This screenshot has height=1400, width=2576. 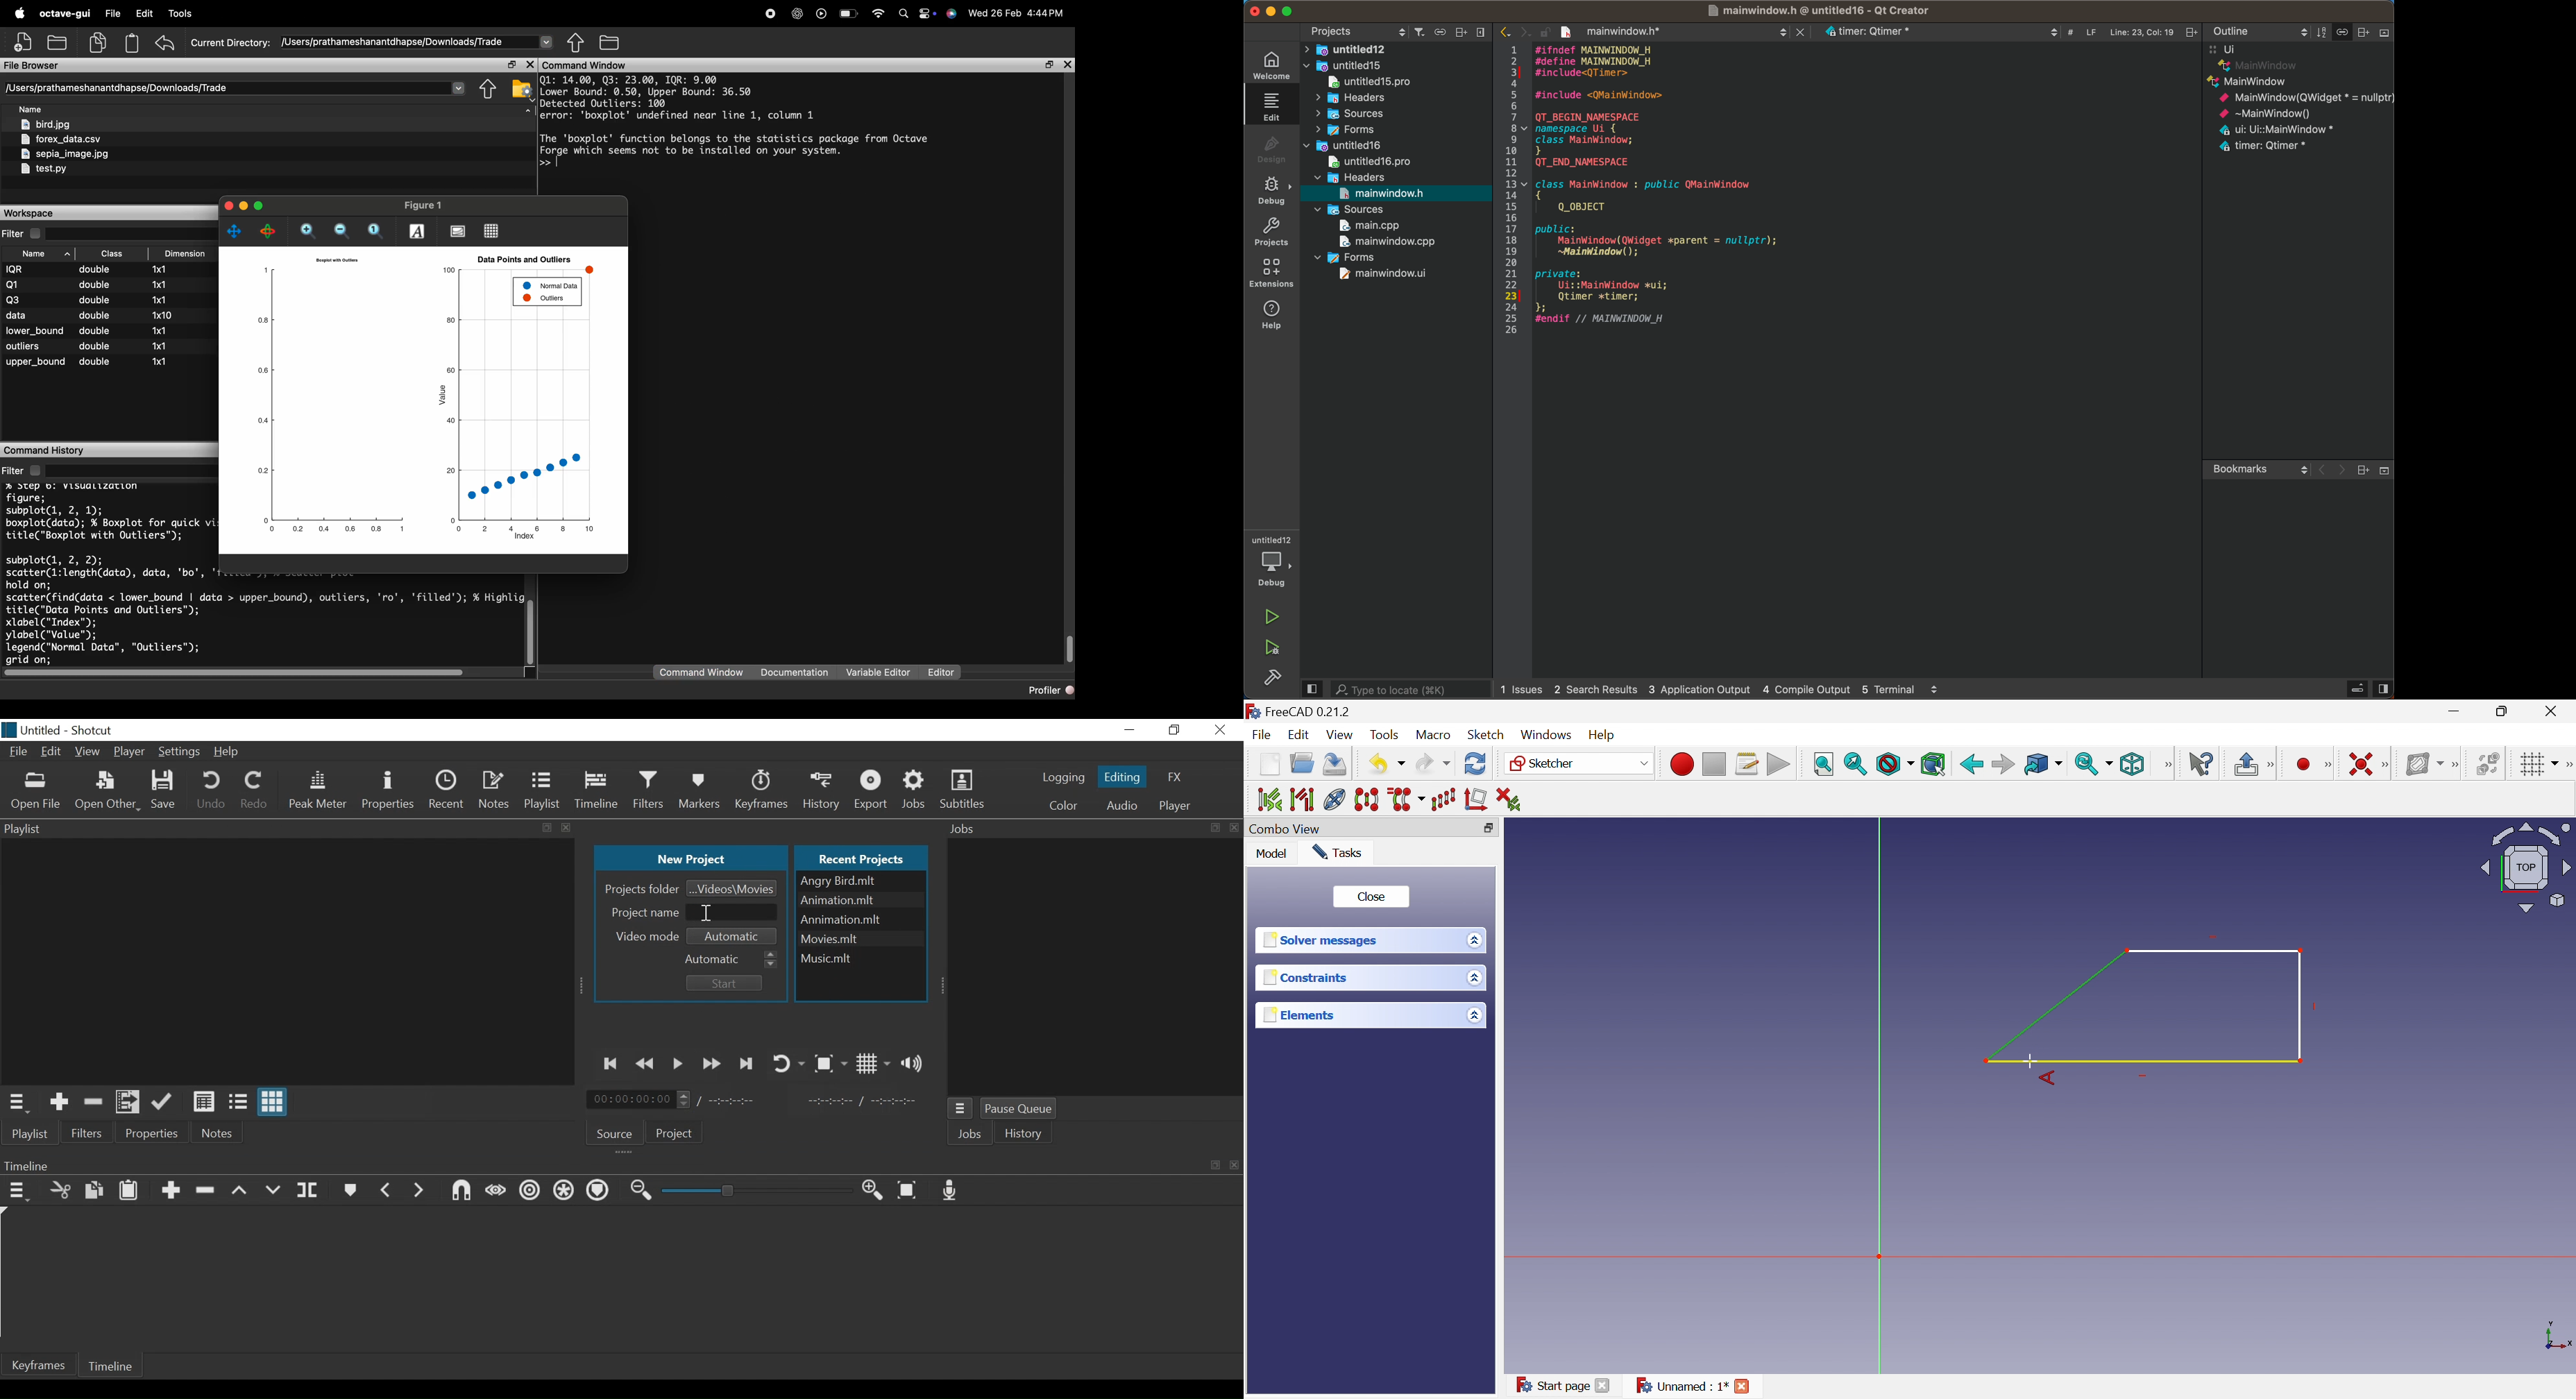 I want to click on Constraint Horizontally, so click(x=2350, y=761).